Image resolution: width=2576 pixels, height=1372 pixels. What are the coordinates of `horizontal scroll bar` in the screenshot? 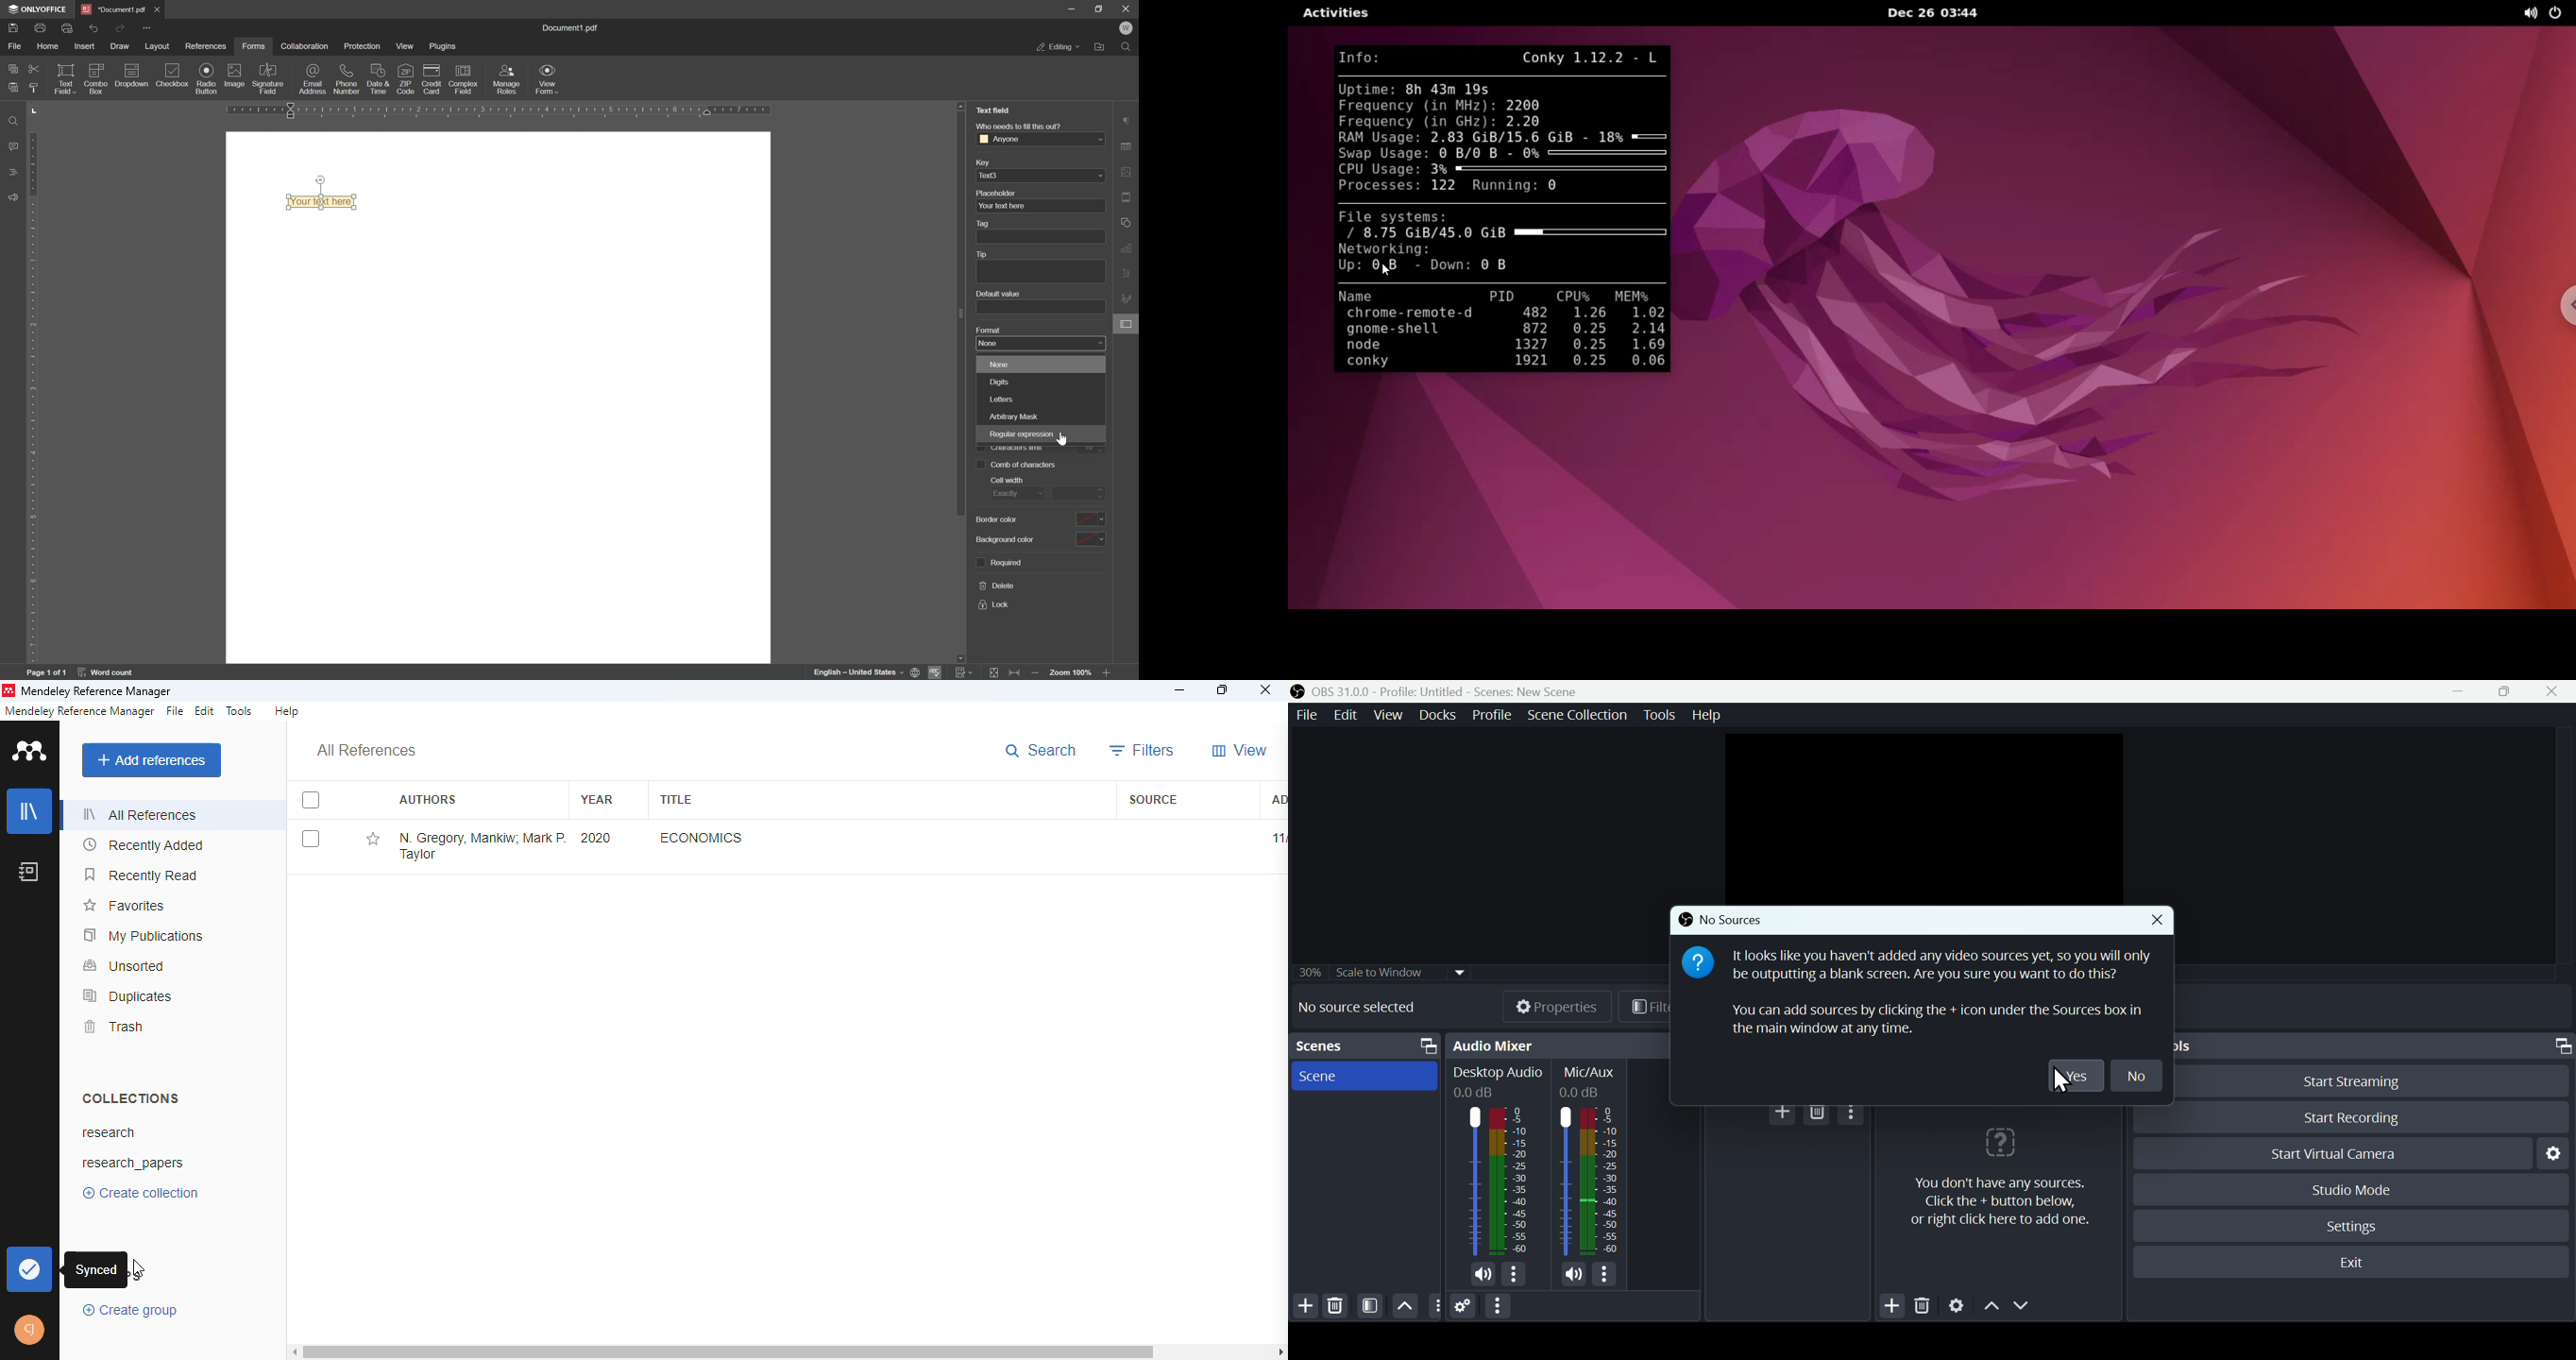 It's located at (729, 1352).